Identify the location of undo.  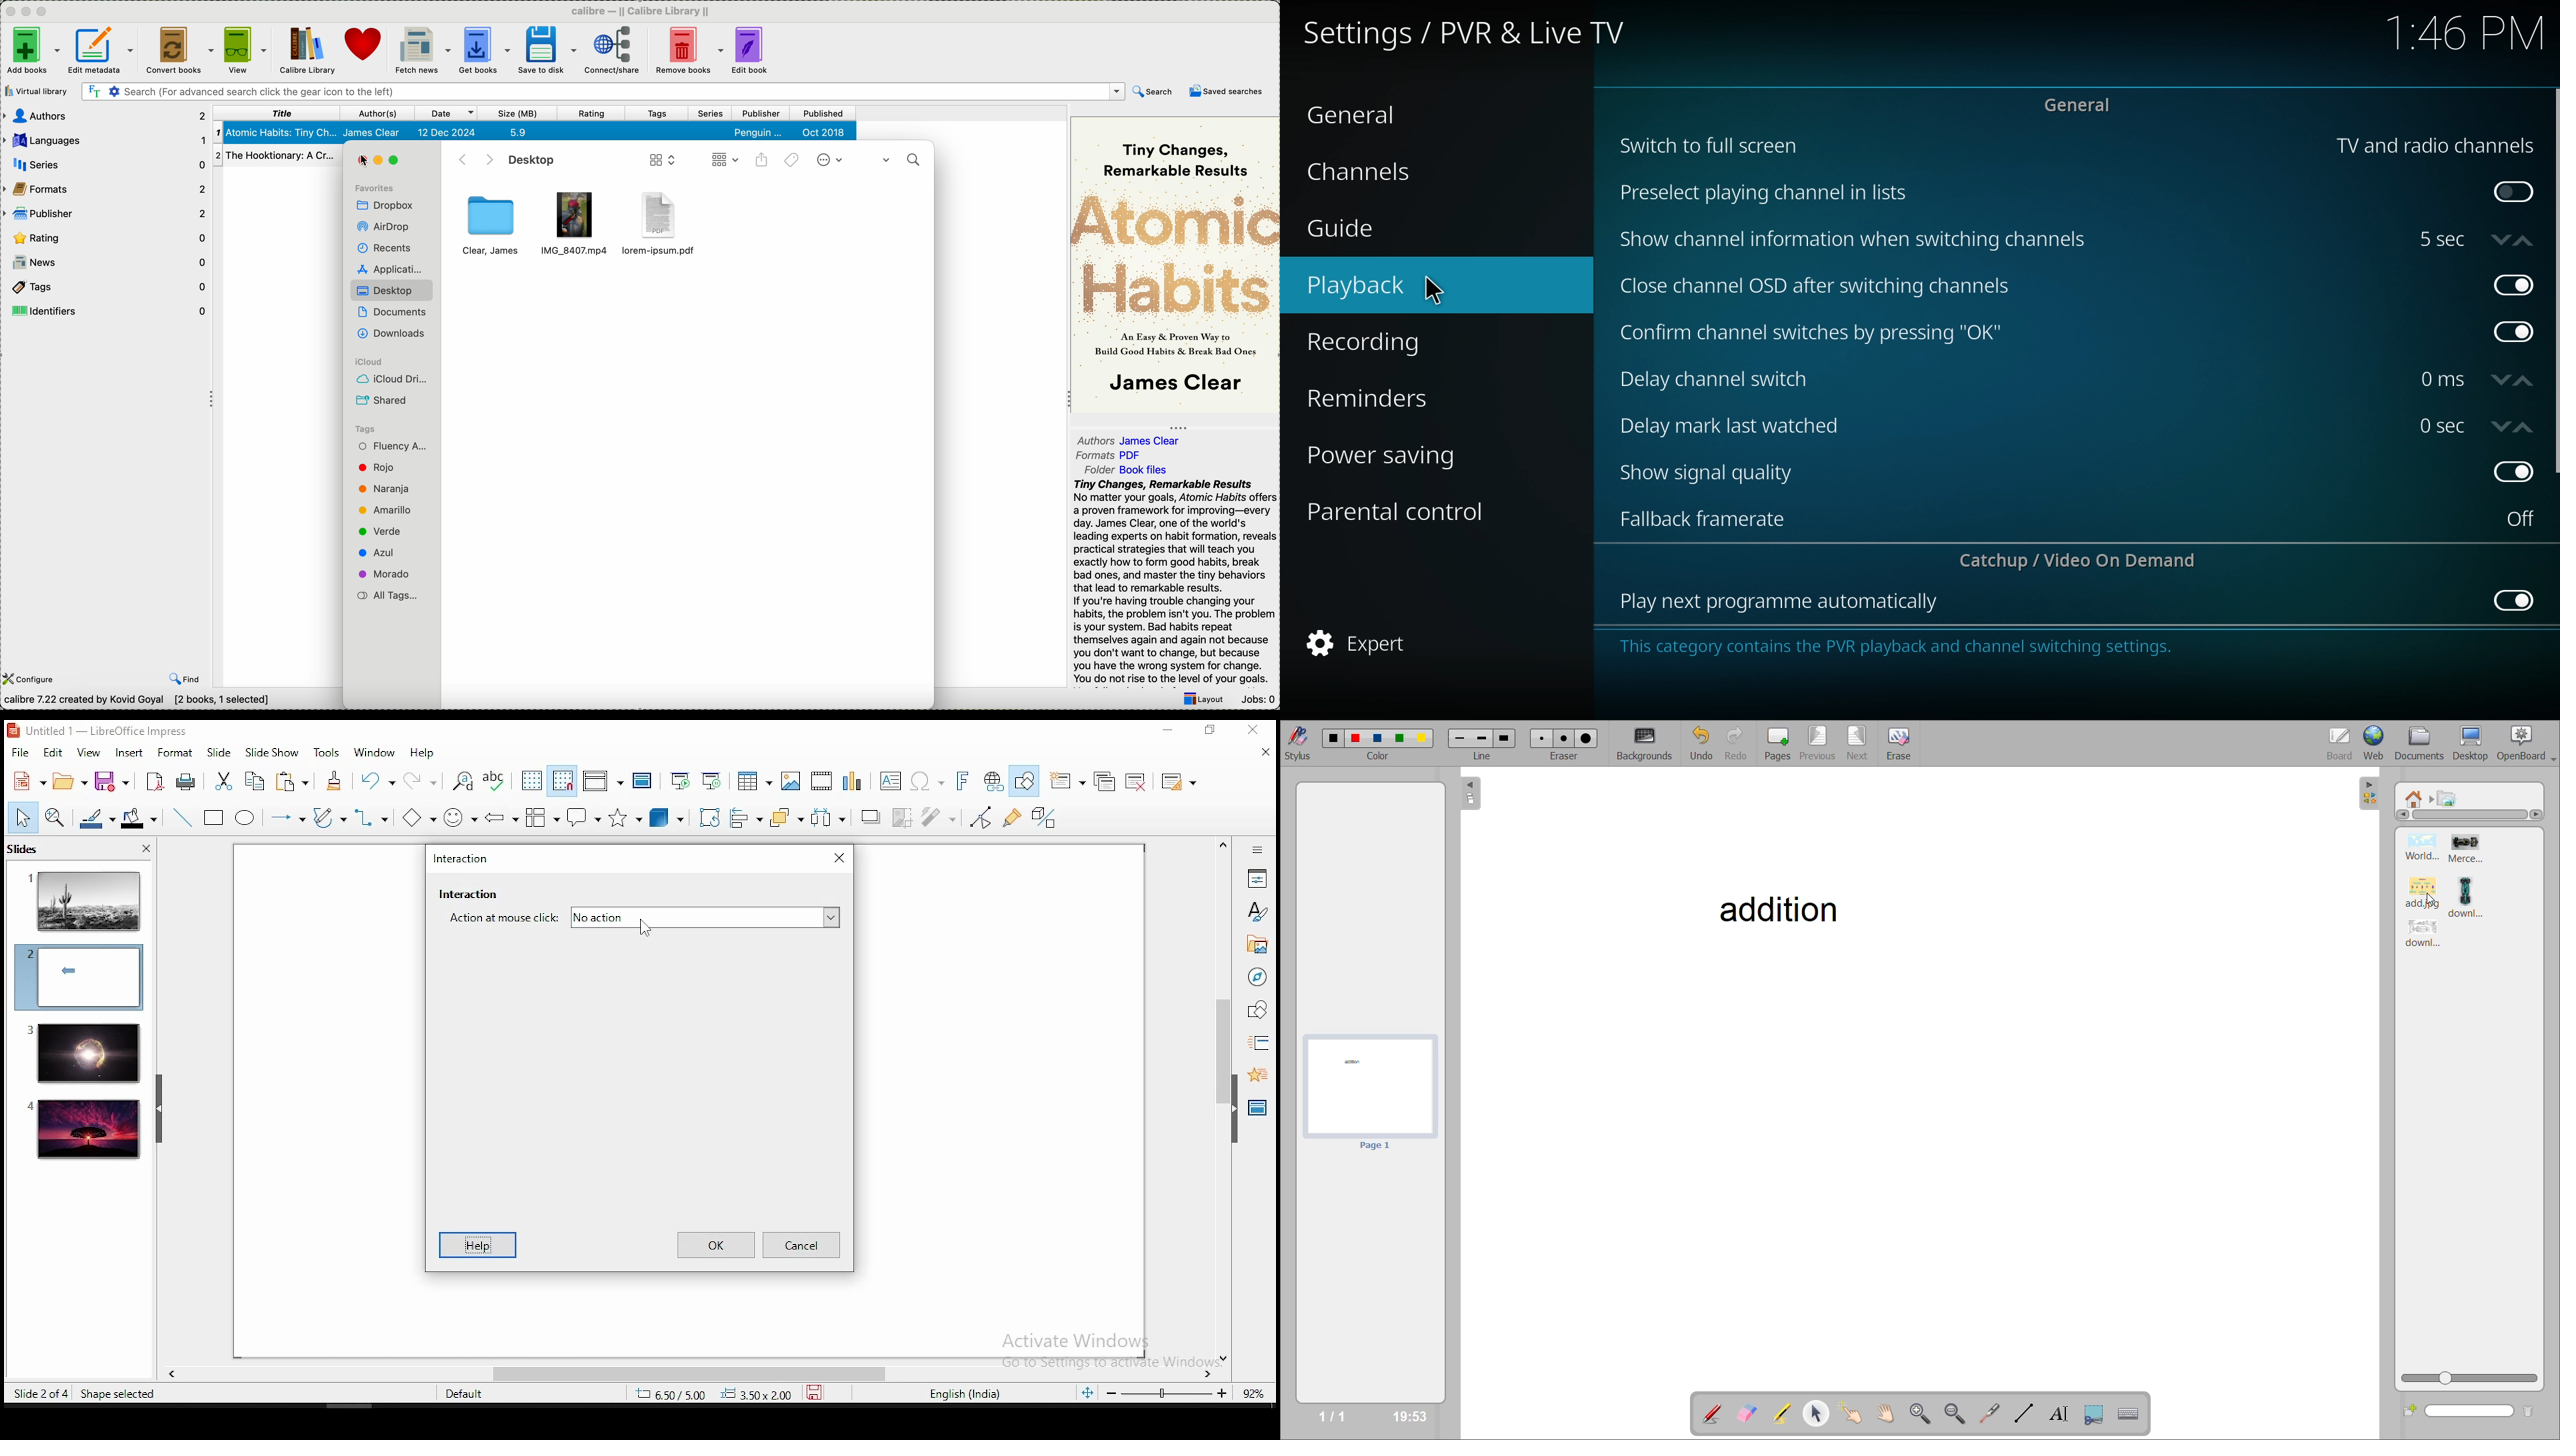
(1707, 743).